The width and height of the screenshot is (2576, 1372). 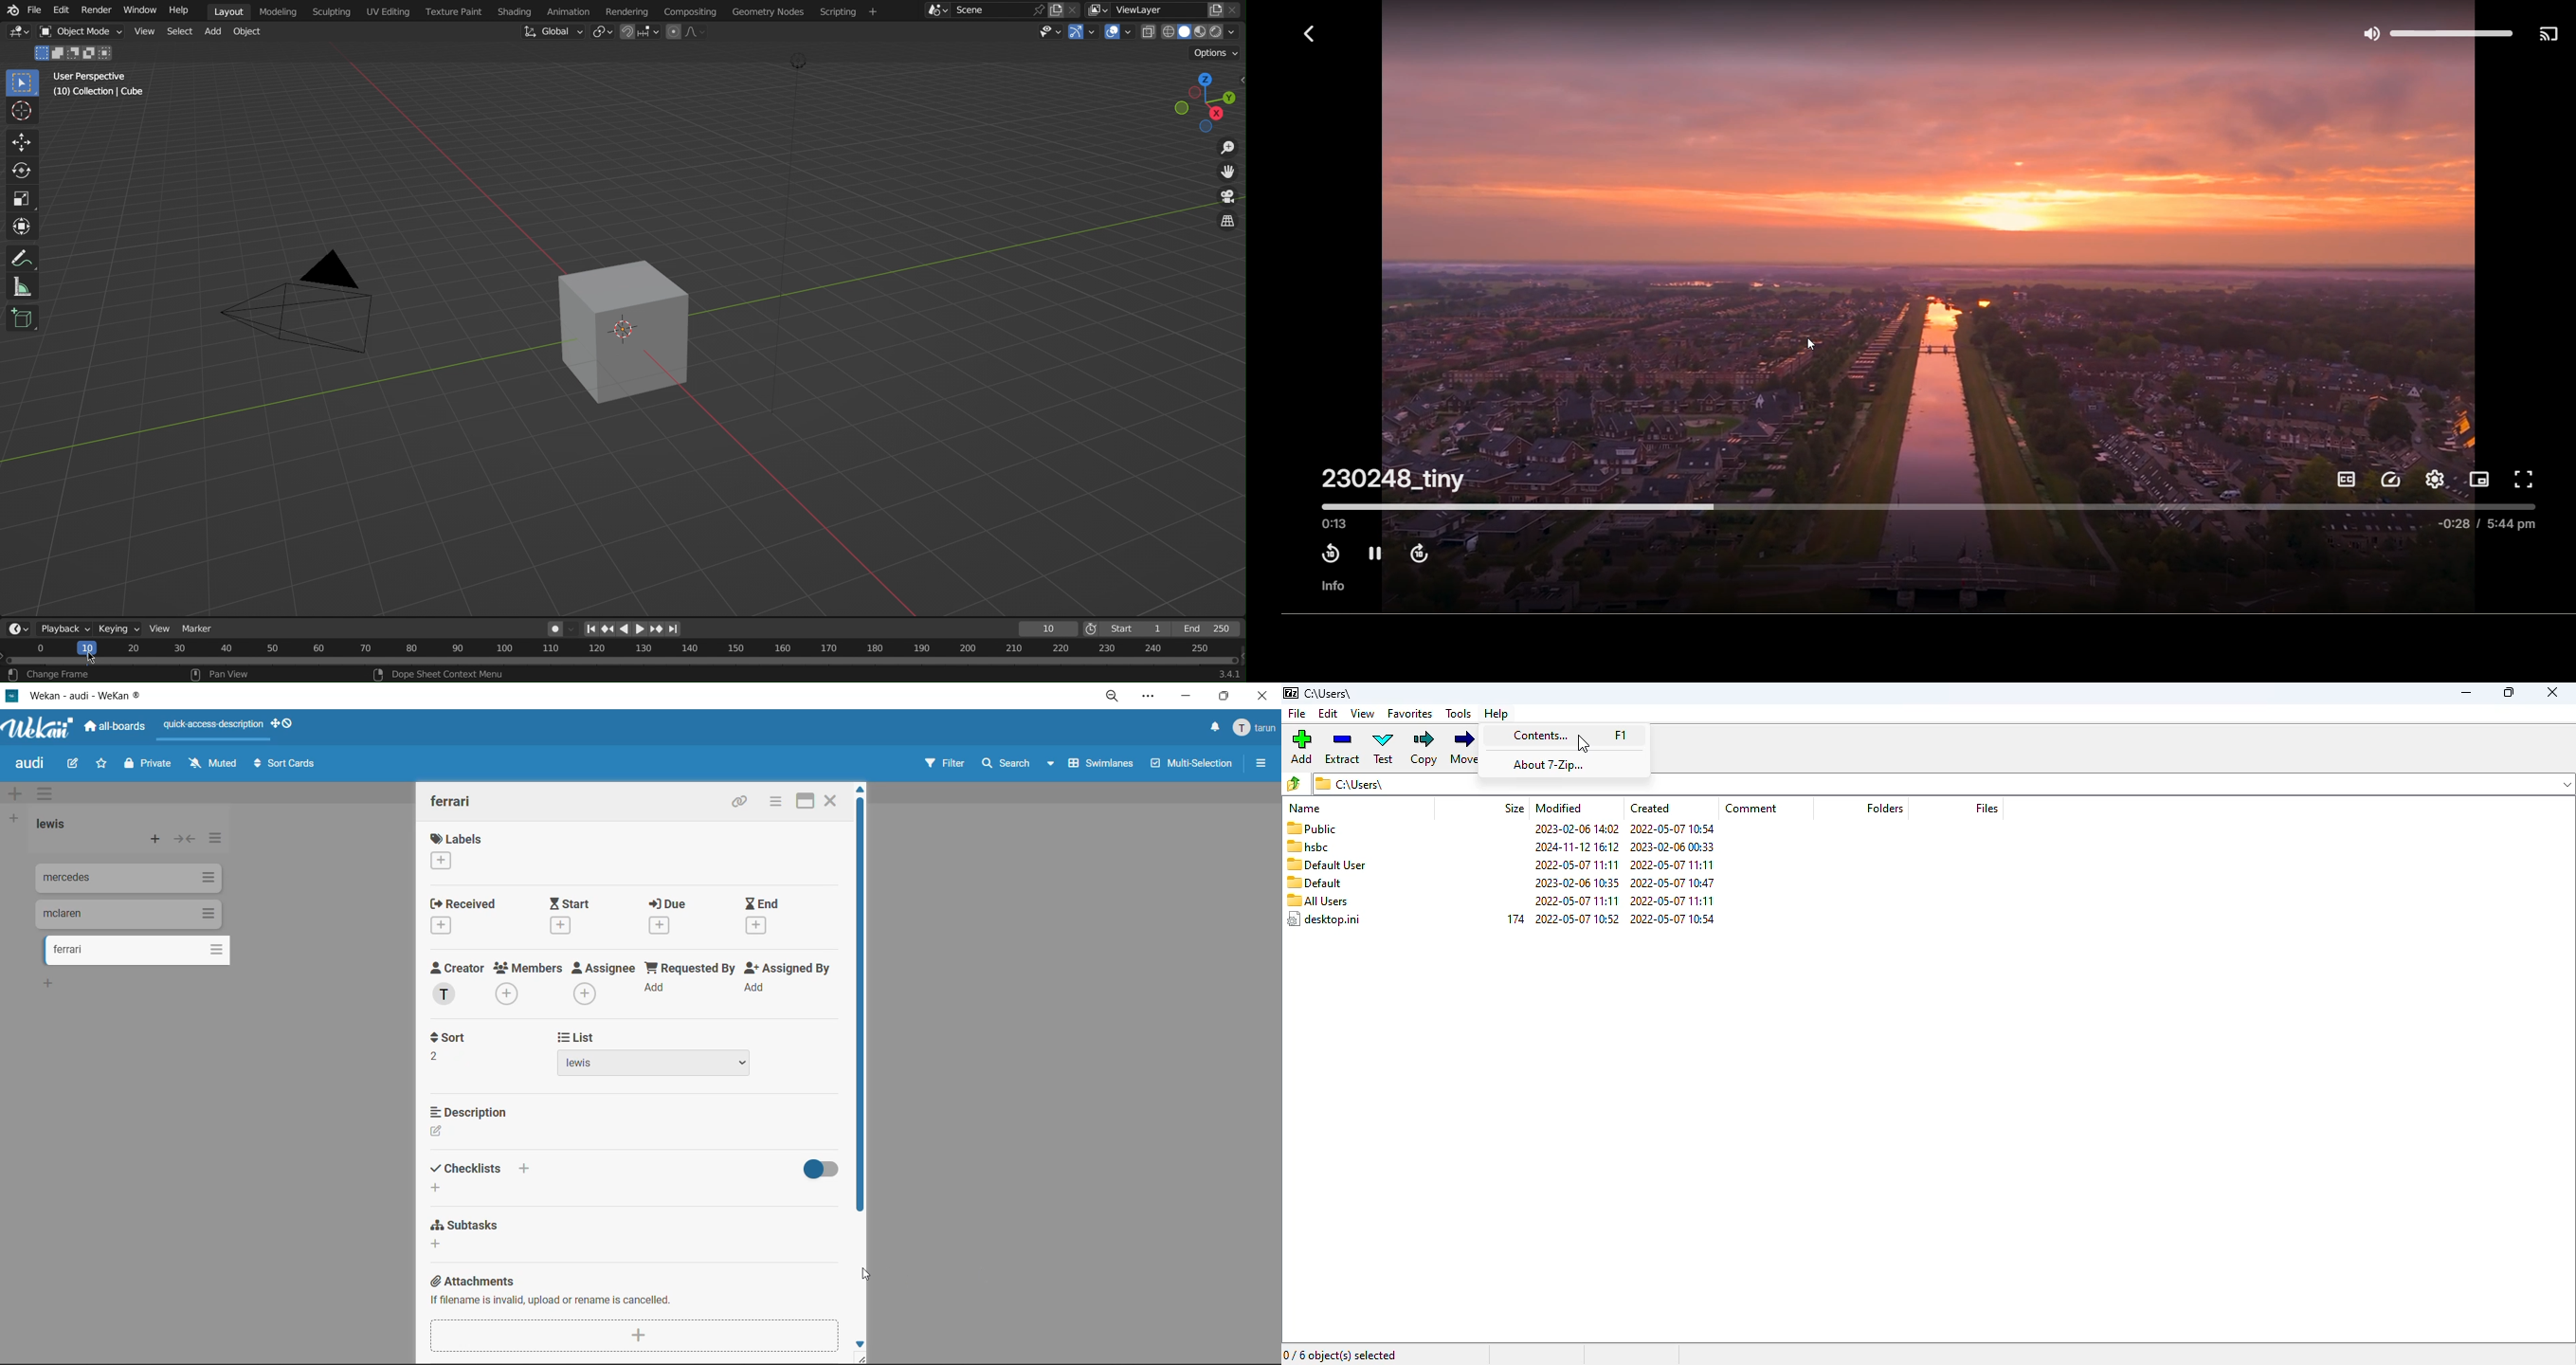 I want to click on multiselection, so click(x=1193, y=765).